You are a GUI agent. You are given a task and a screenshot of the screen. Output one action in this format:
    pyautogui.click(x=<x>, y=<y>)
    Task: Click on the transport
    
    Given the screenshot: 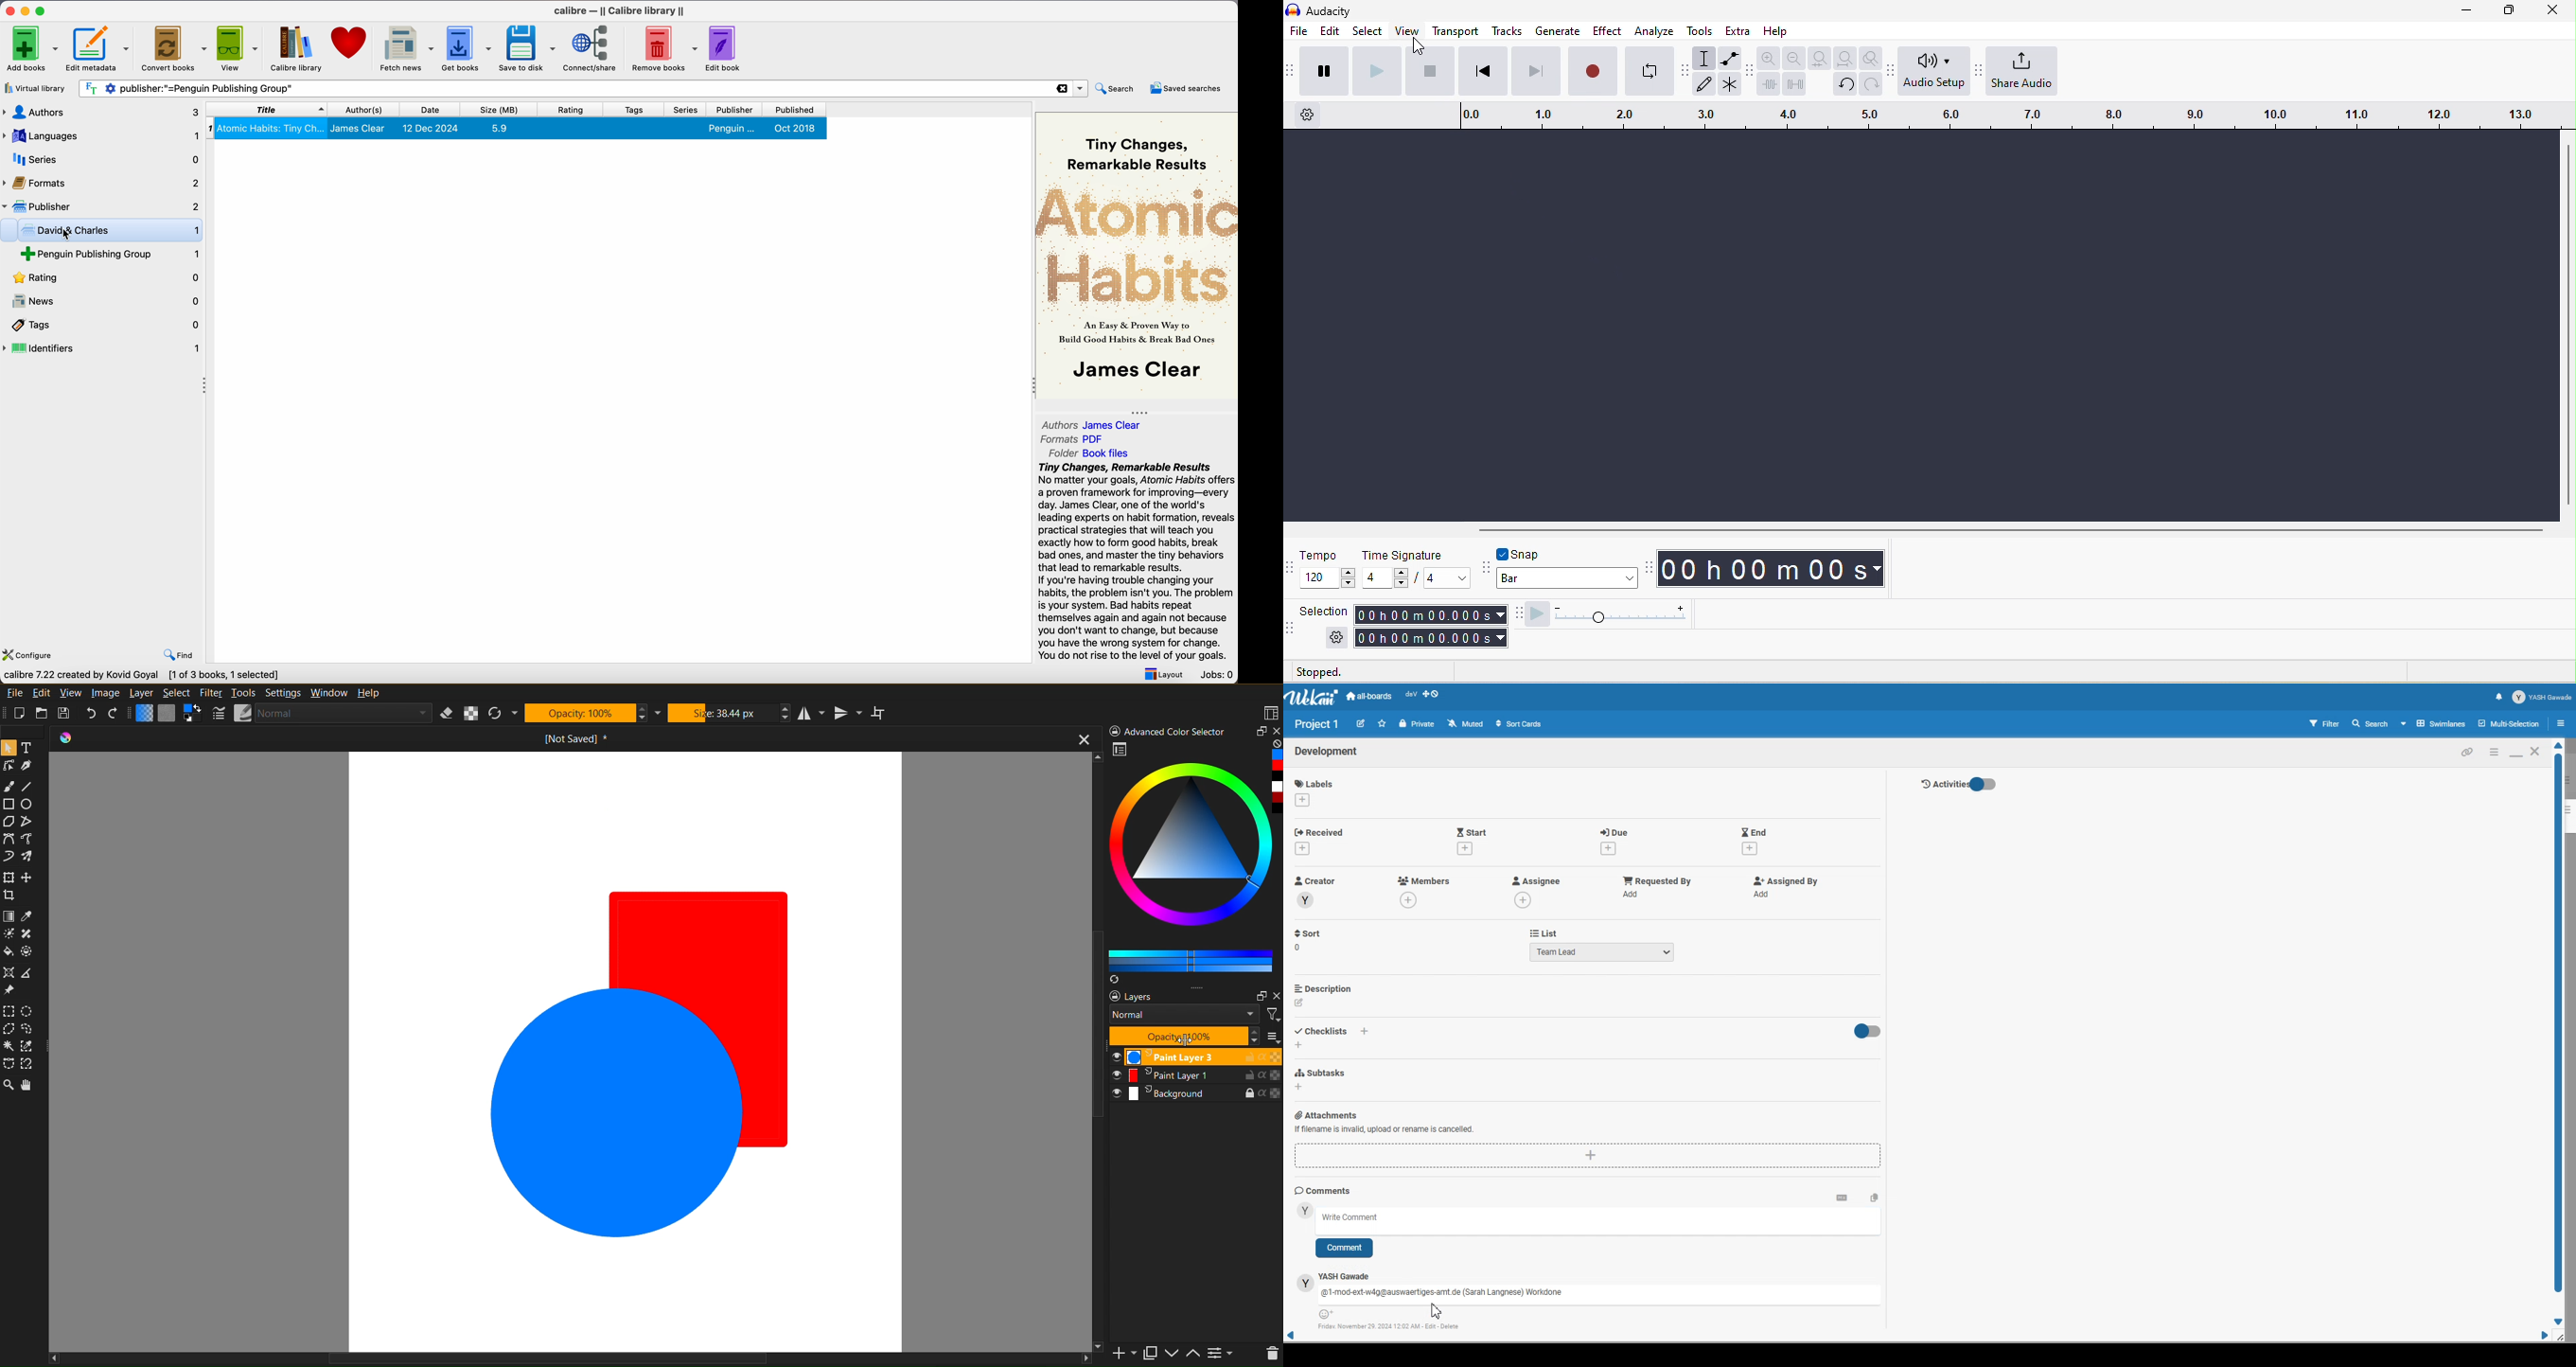 What is the action you would take?
    pyautogui.click(x=1456, y=30)
    